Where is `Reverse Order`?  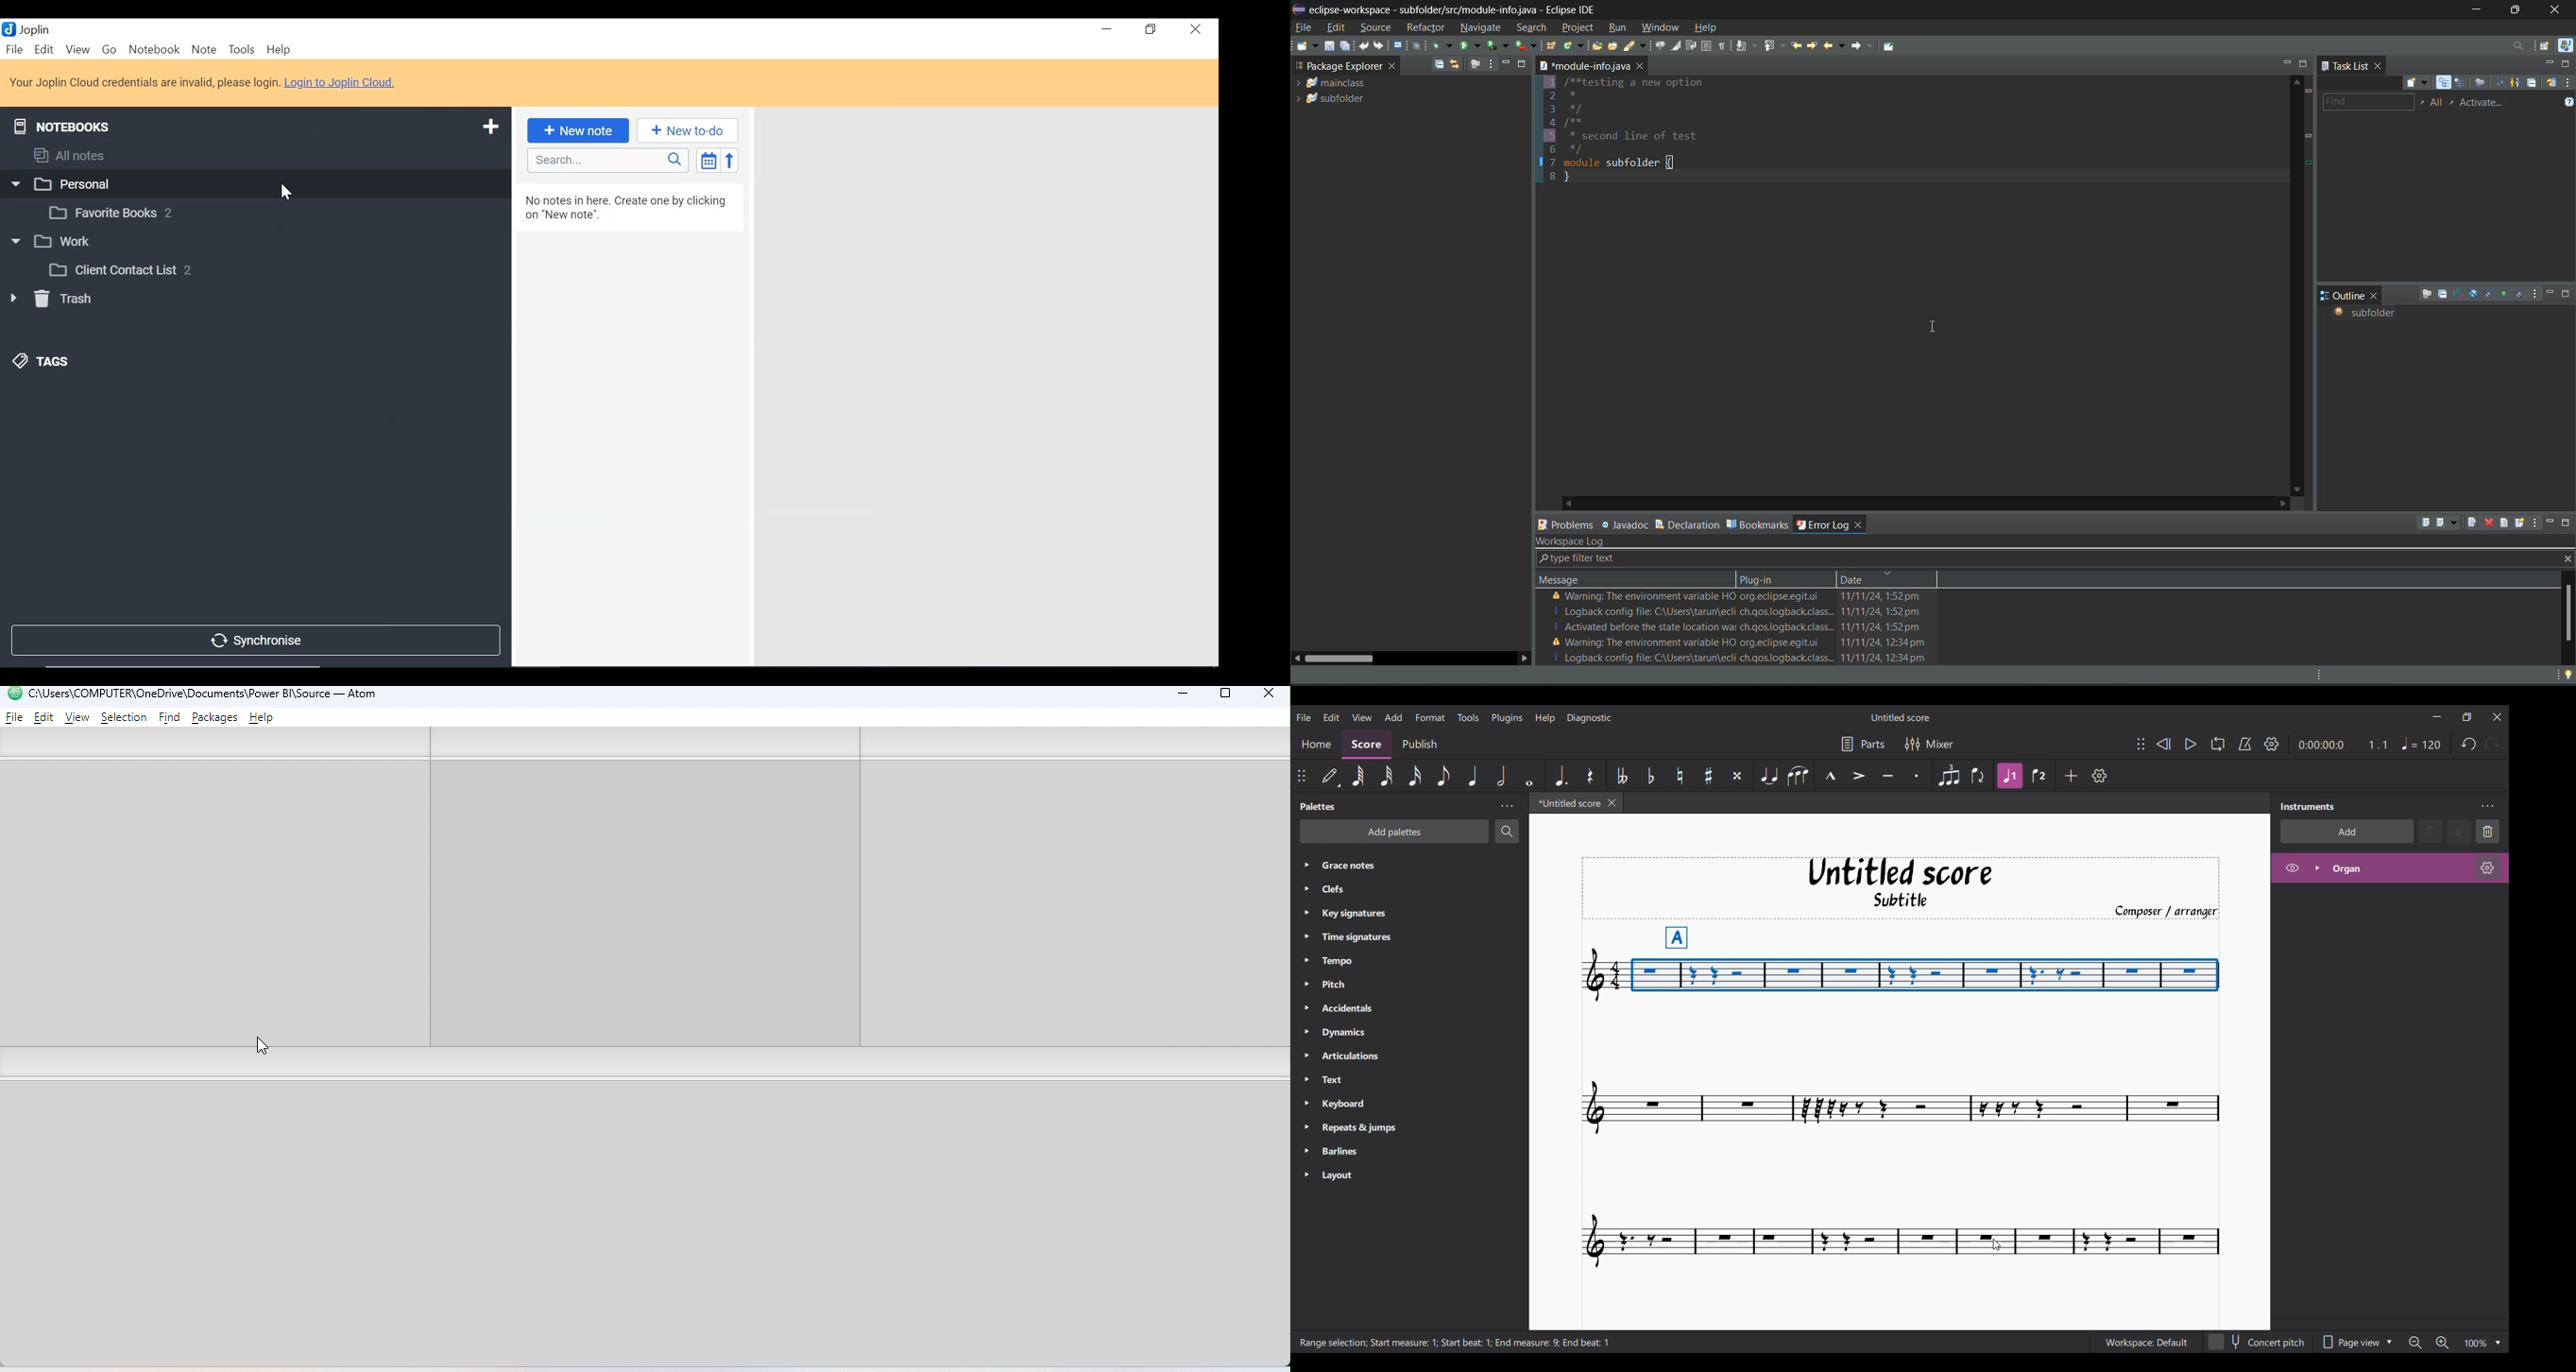
Reverse Order is located at coordinates (730, 160).